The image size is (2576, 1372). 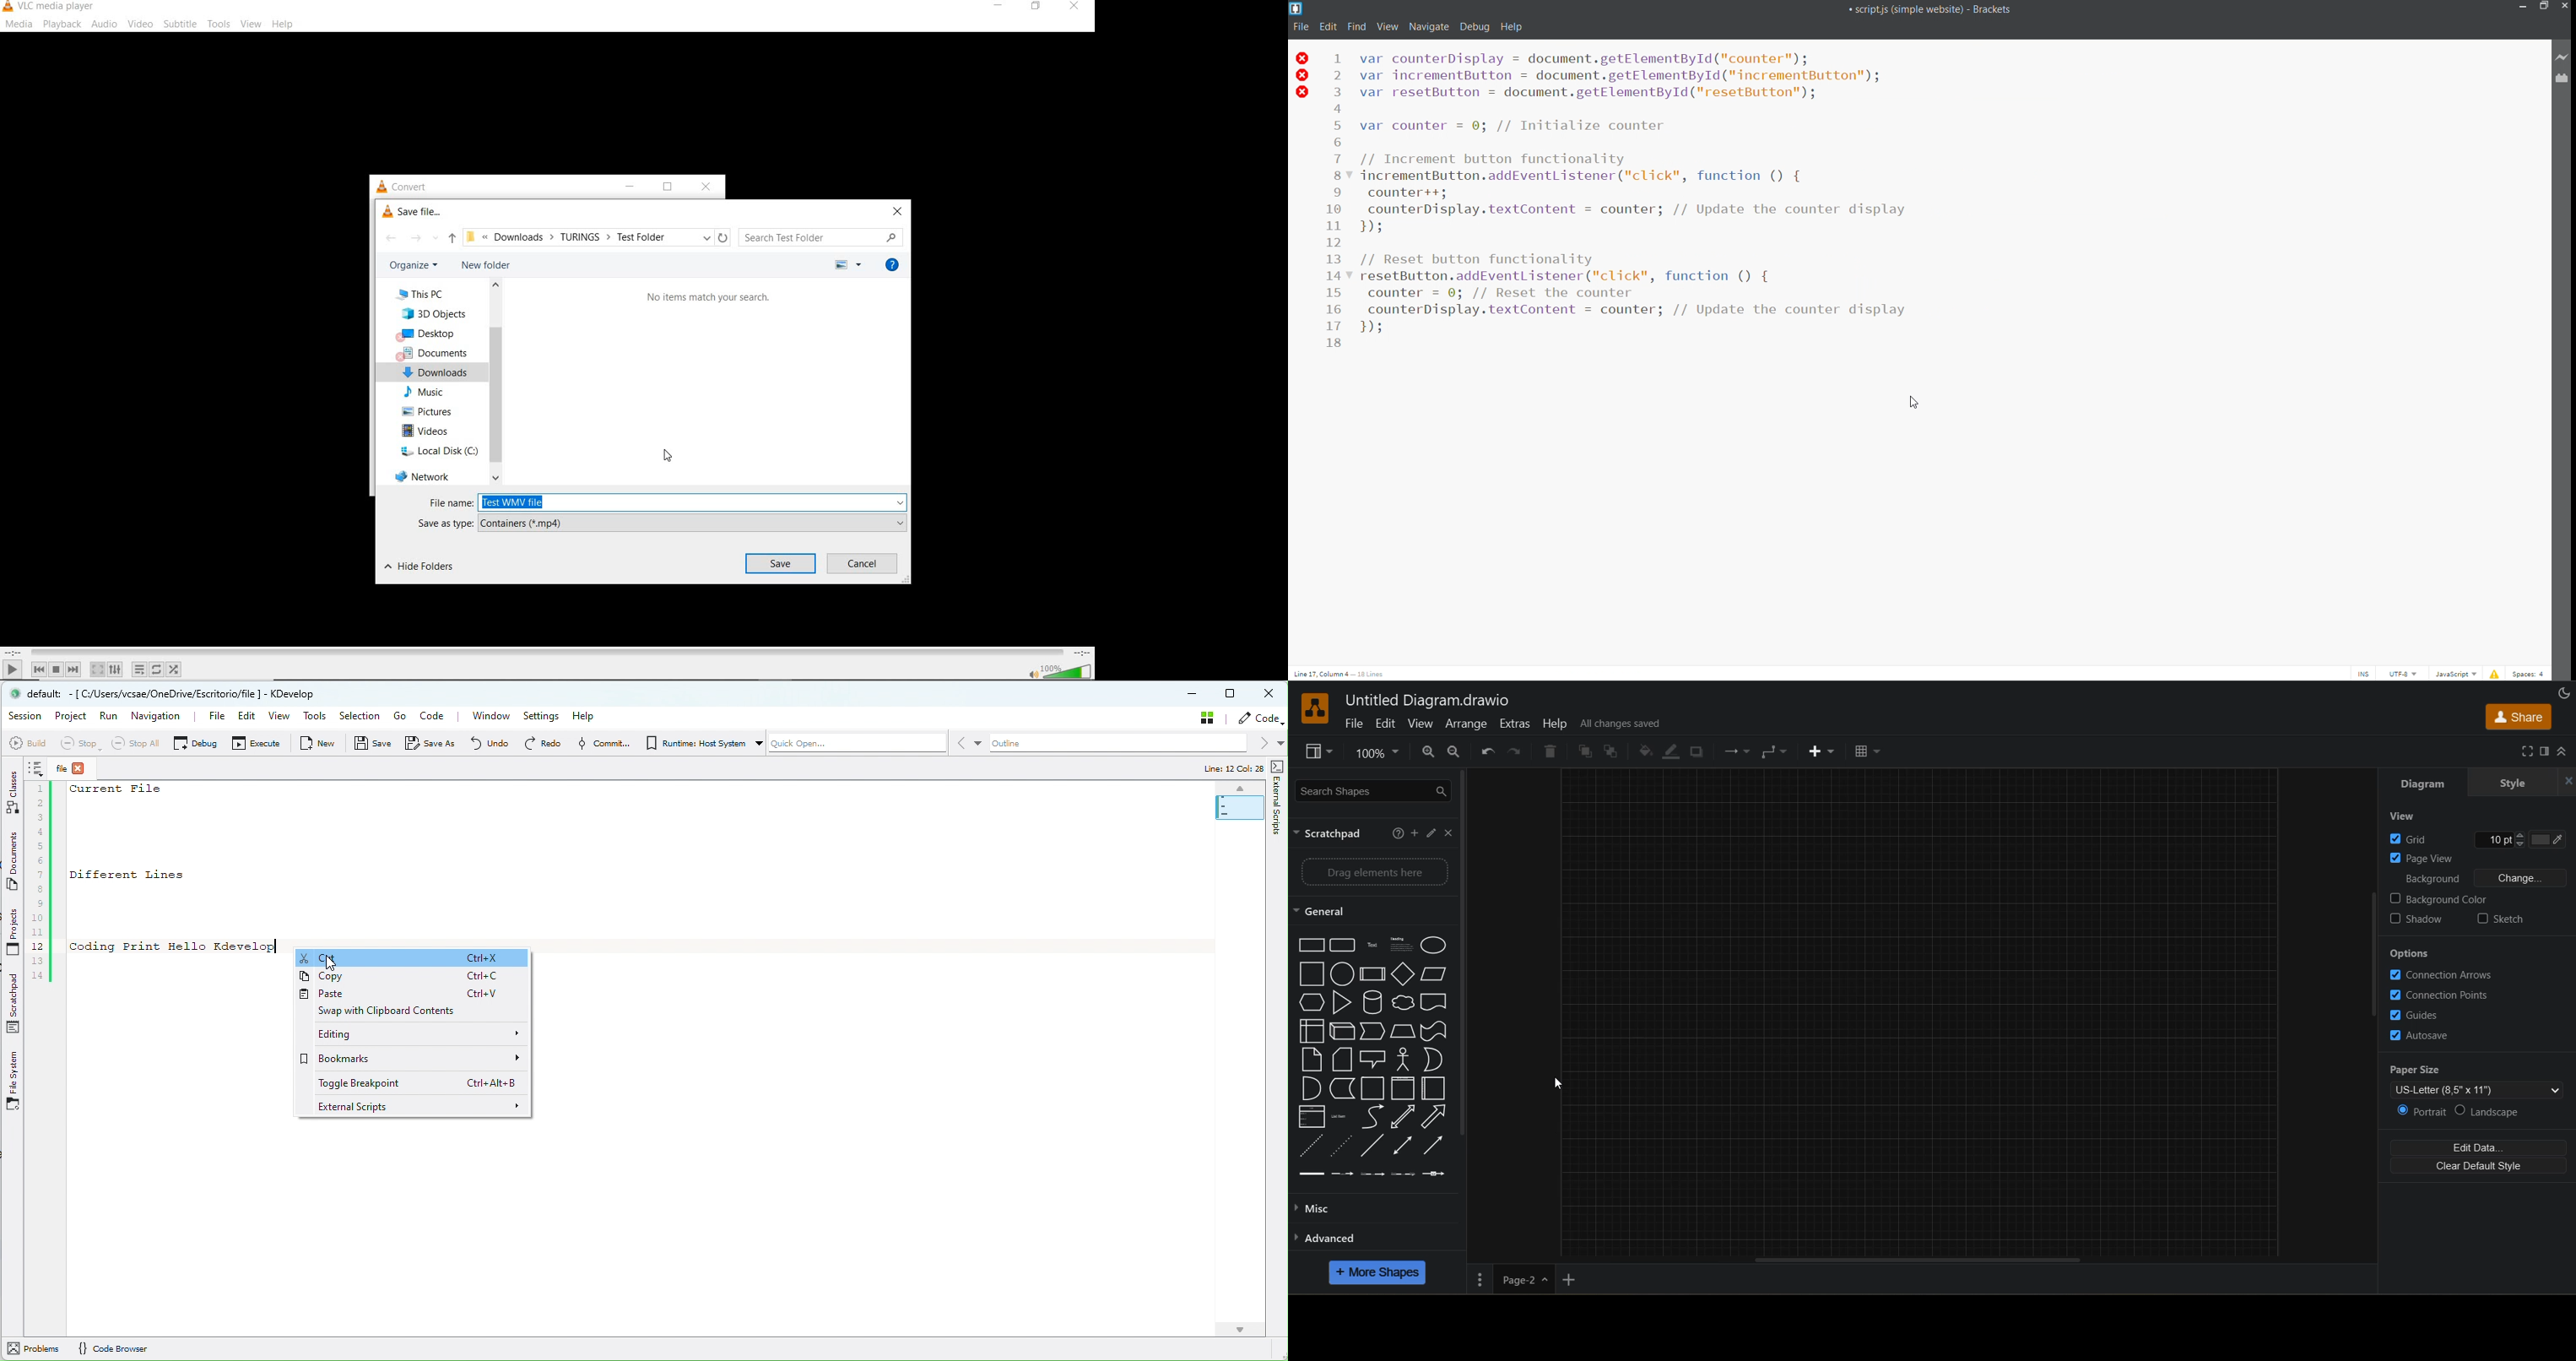 I want to click on collapse/expand, so click(x=2563, y=750).